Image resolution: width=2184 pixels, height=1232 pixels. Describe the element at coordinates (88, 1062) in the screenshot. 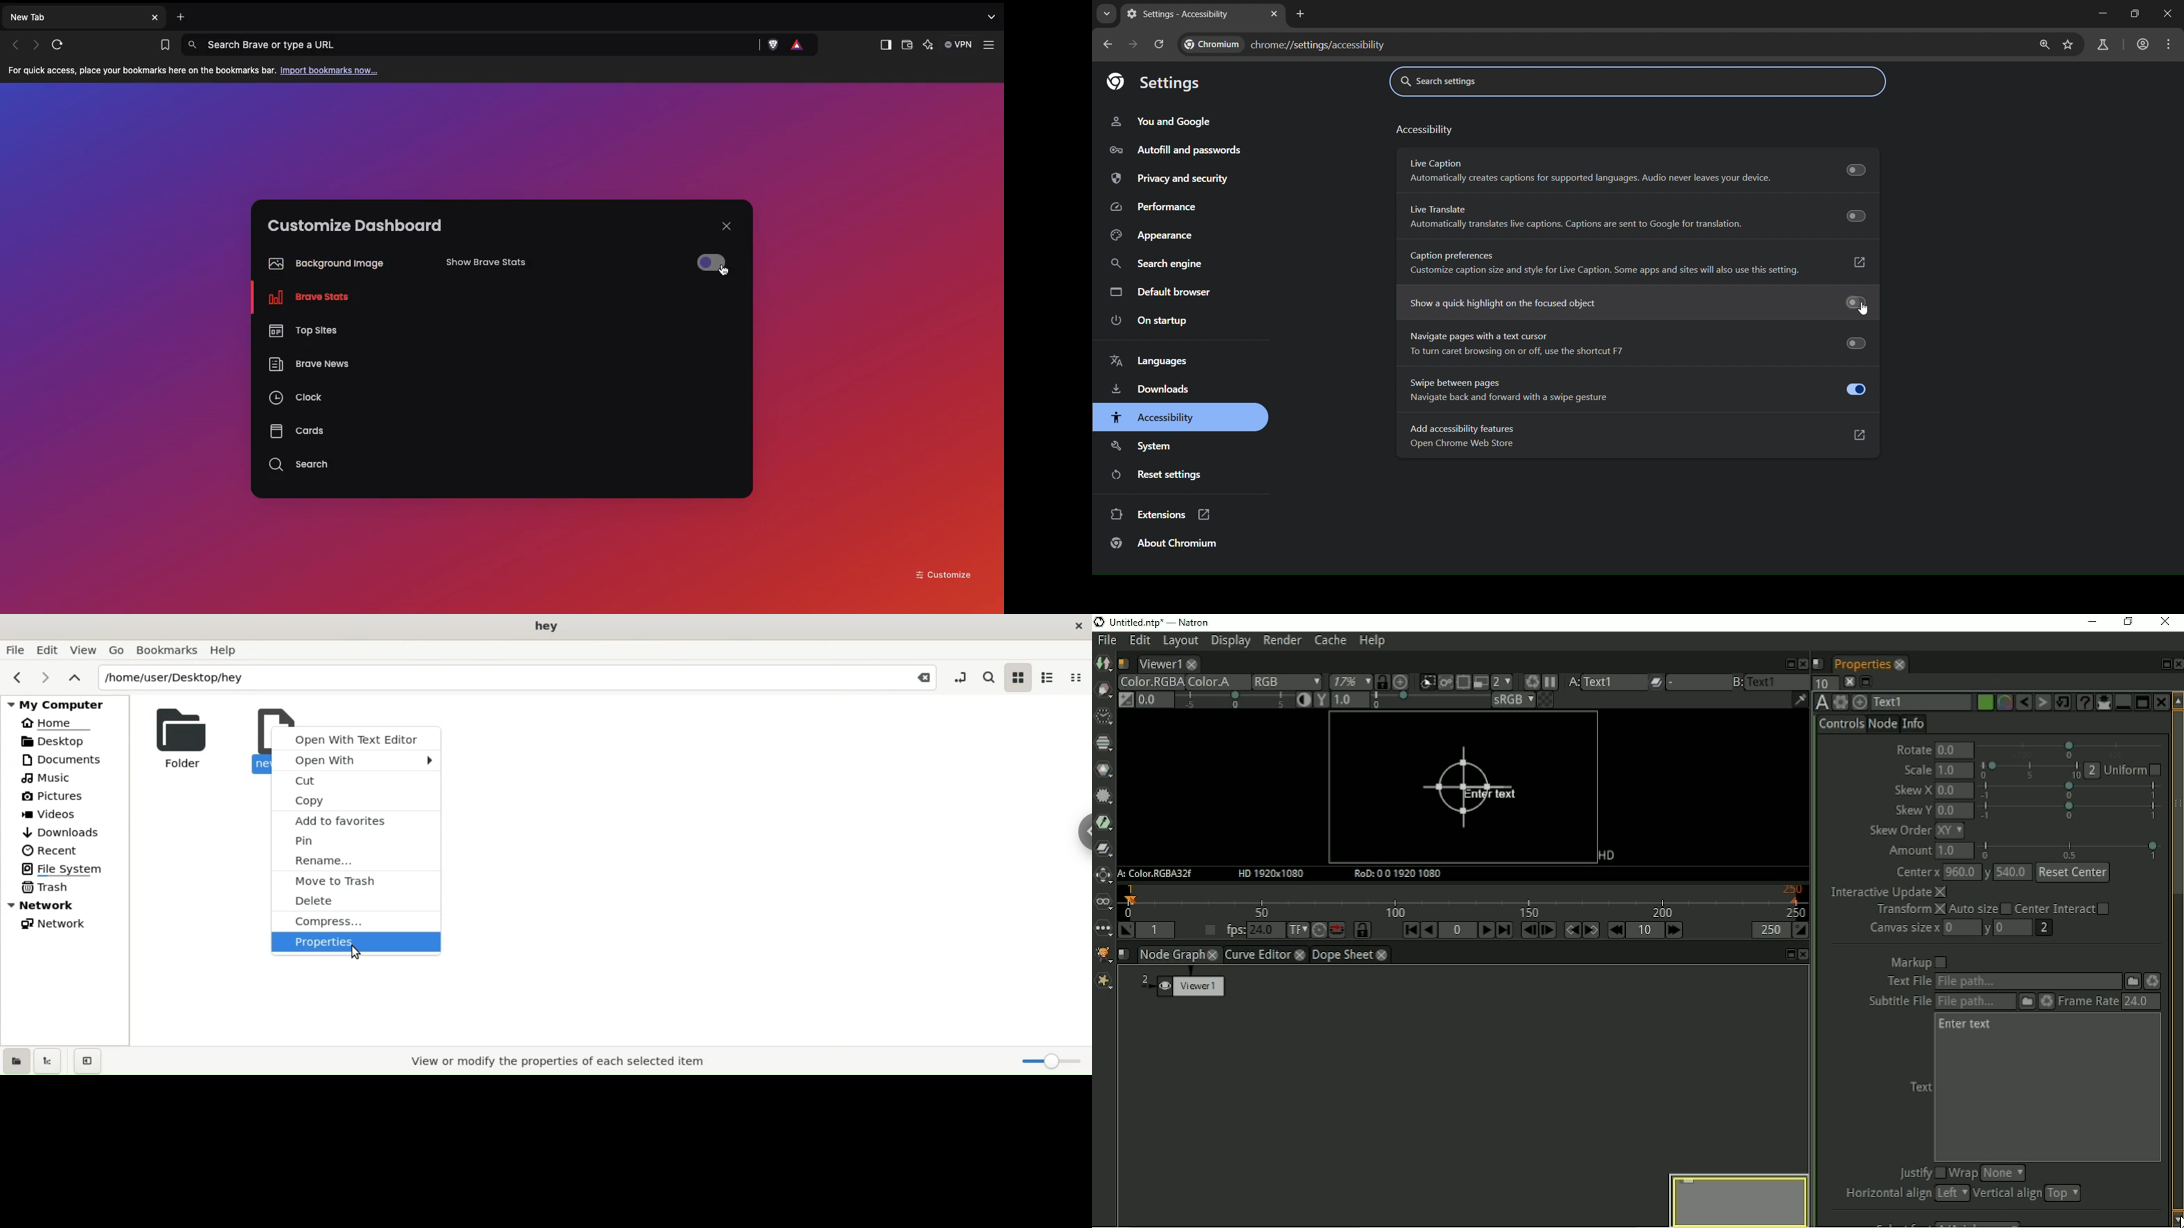

I see `close sidebar` at that location.